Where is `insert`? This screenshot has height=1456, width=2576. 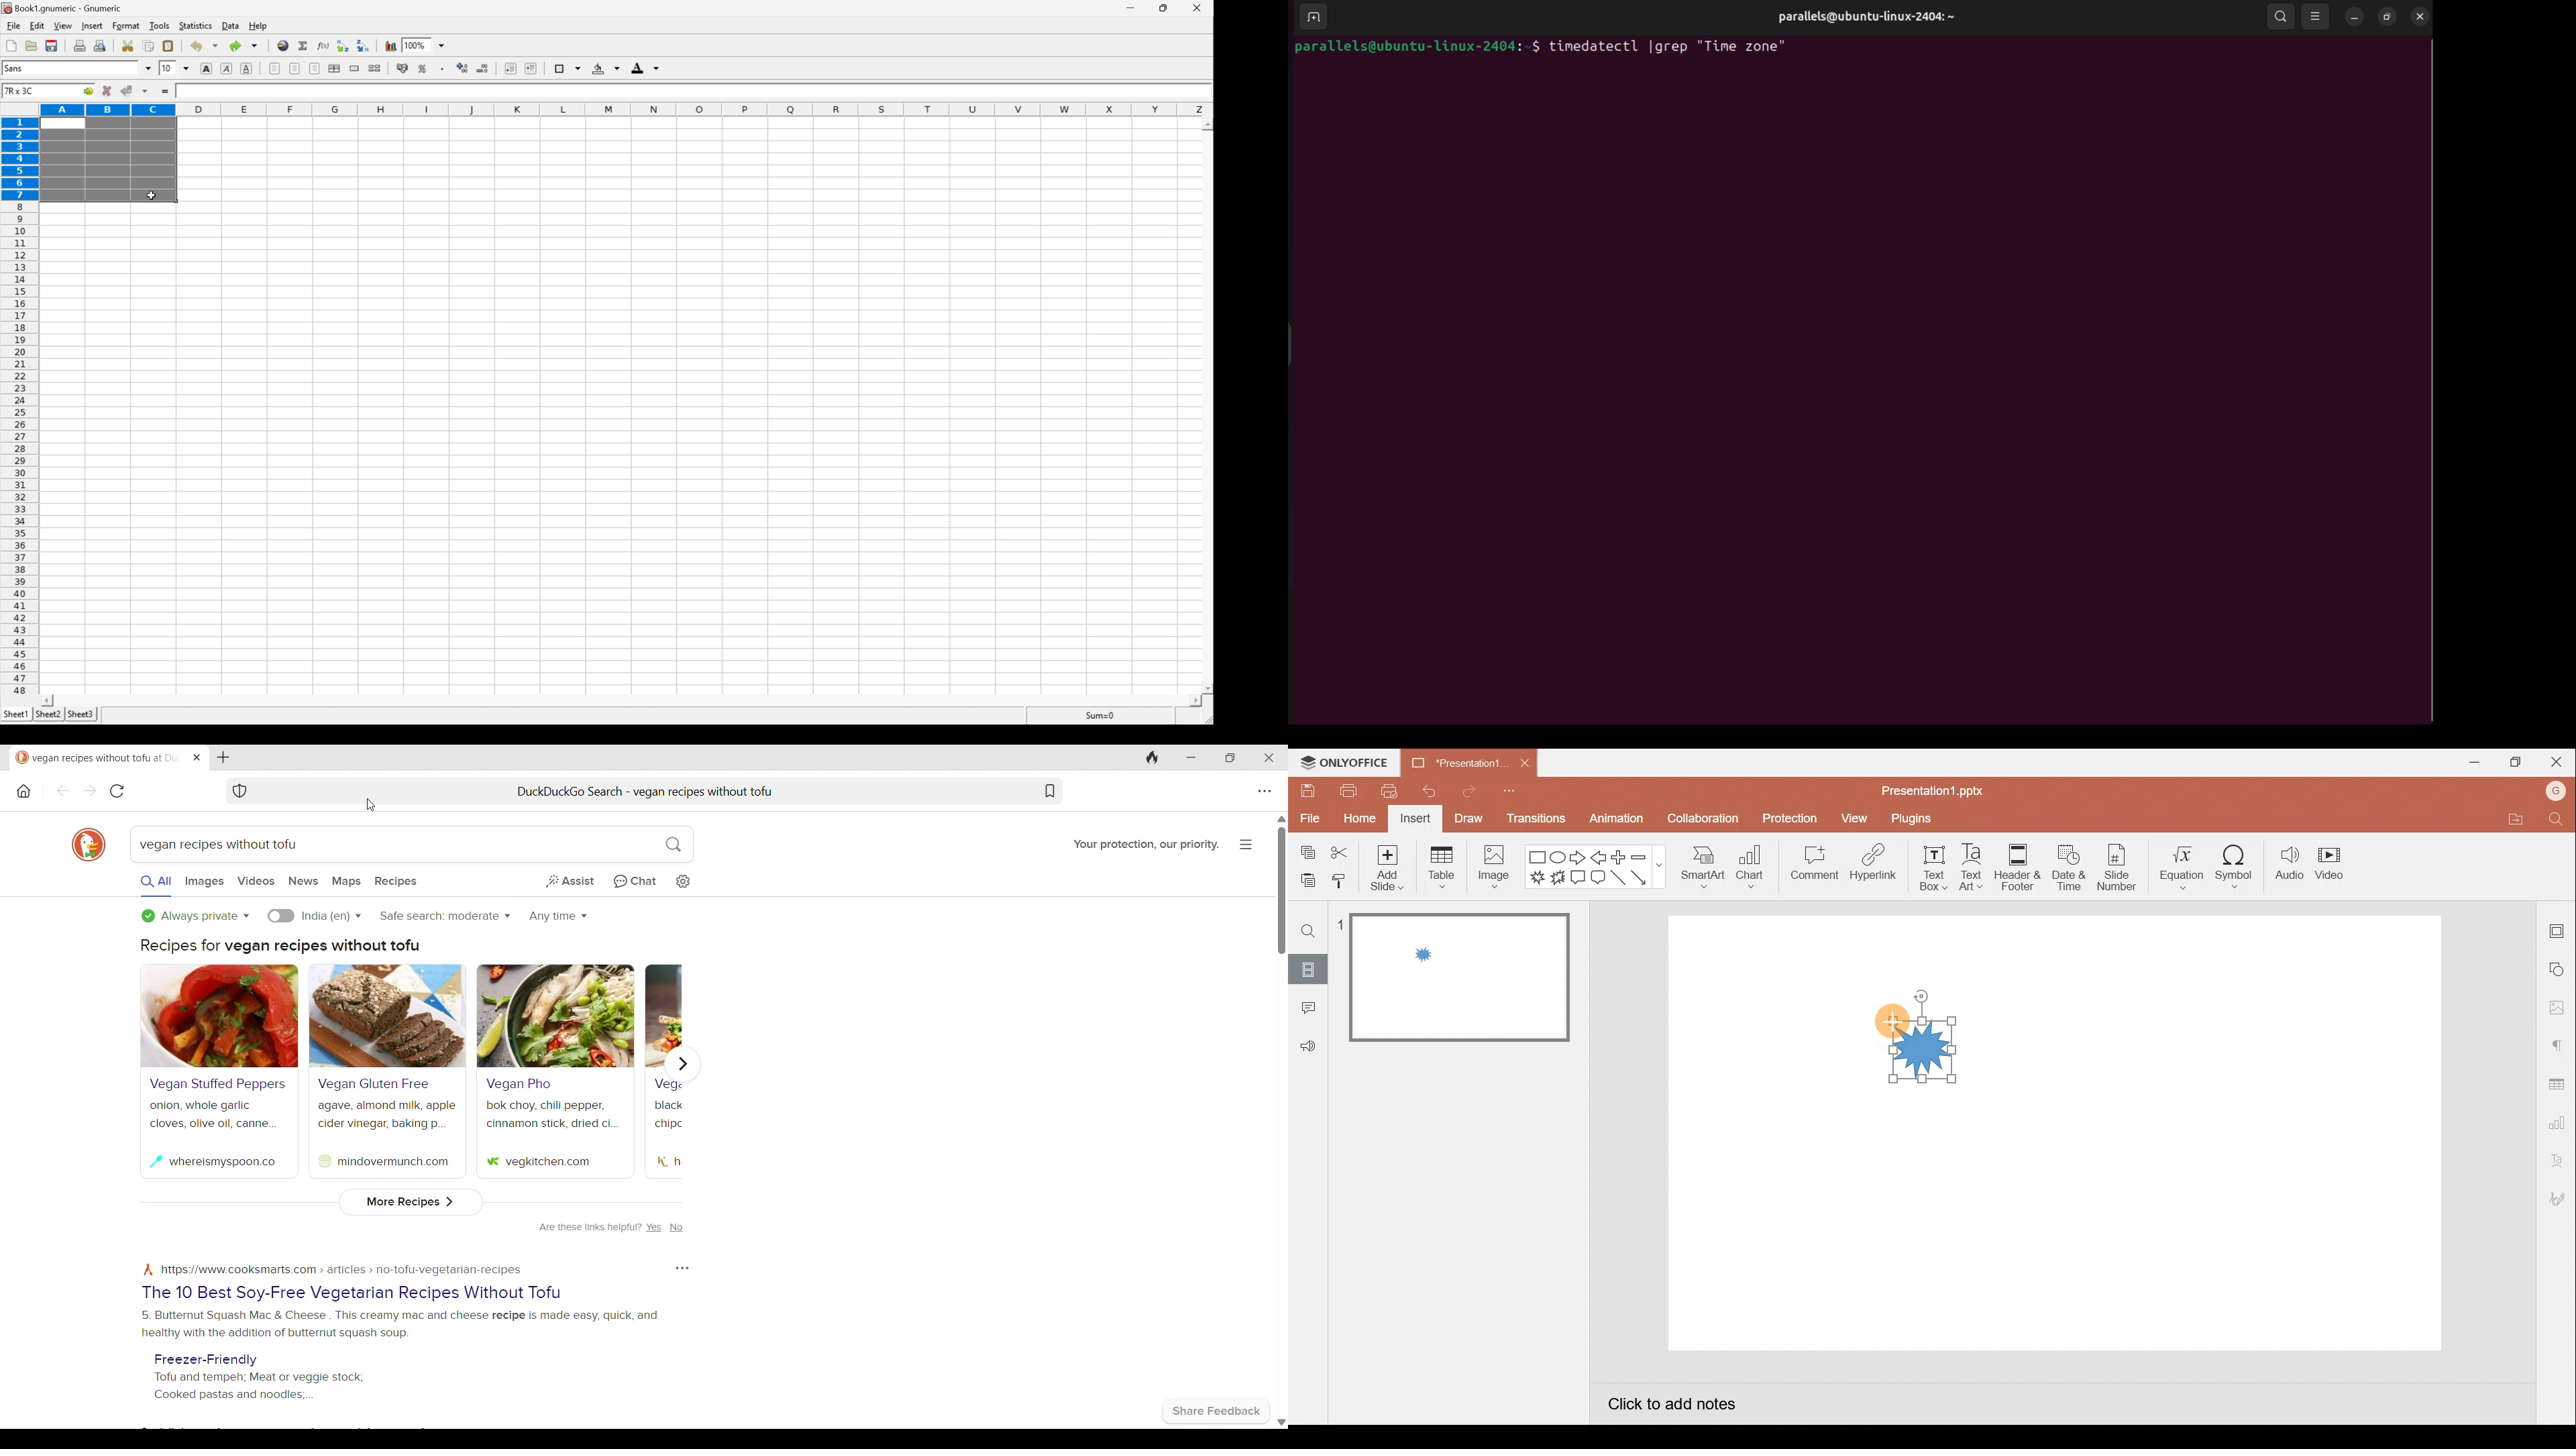 insert is located at coordinates (92, 26).